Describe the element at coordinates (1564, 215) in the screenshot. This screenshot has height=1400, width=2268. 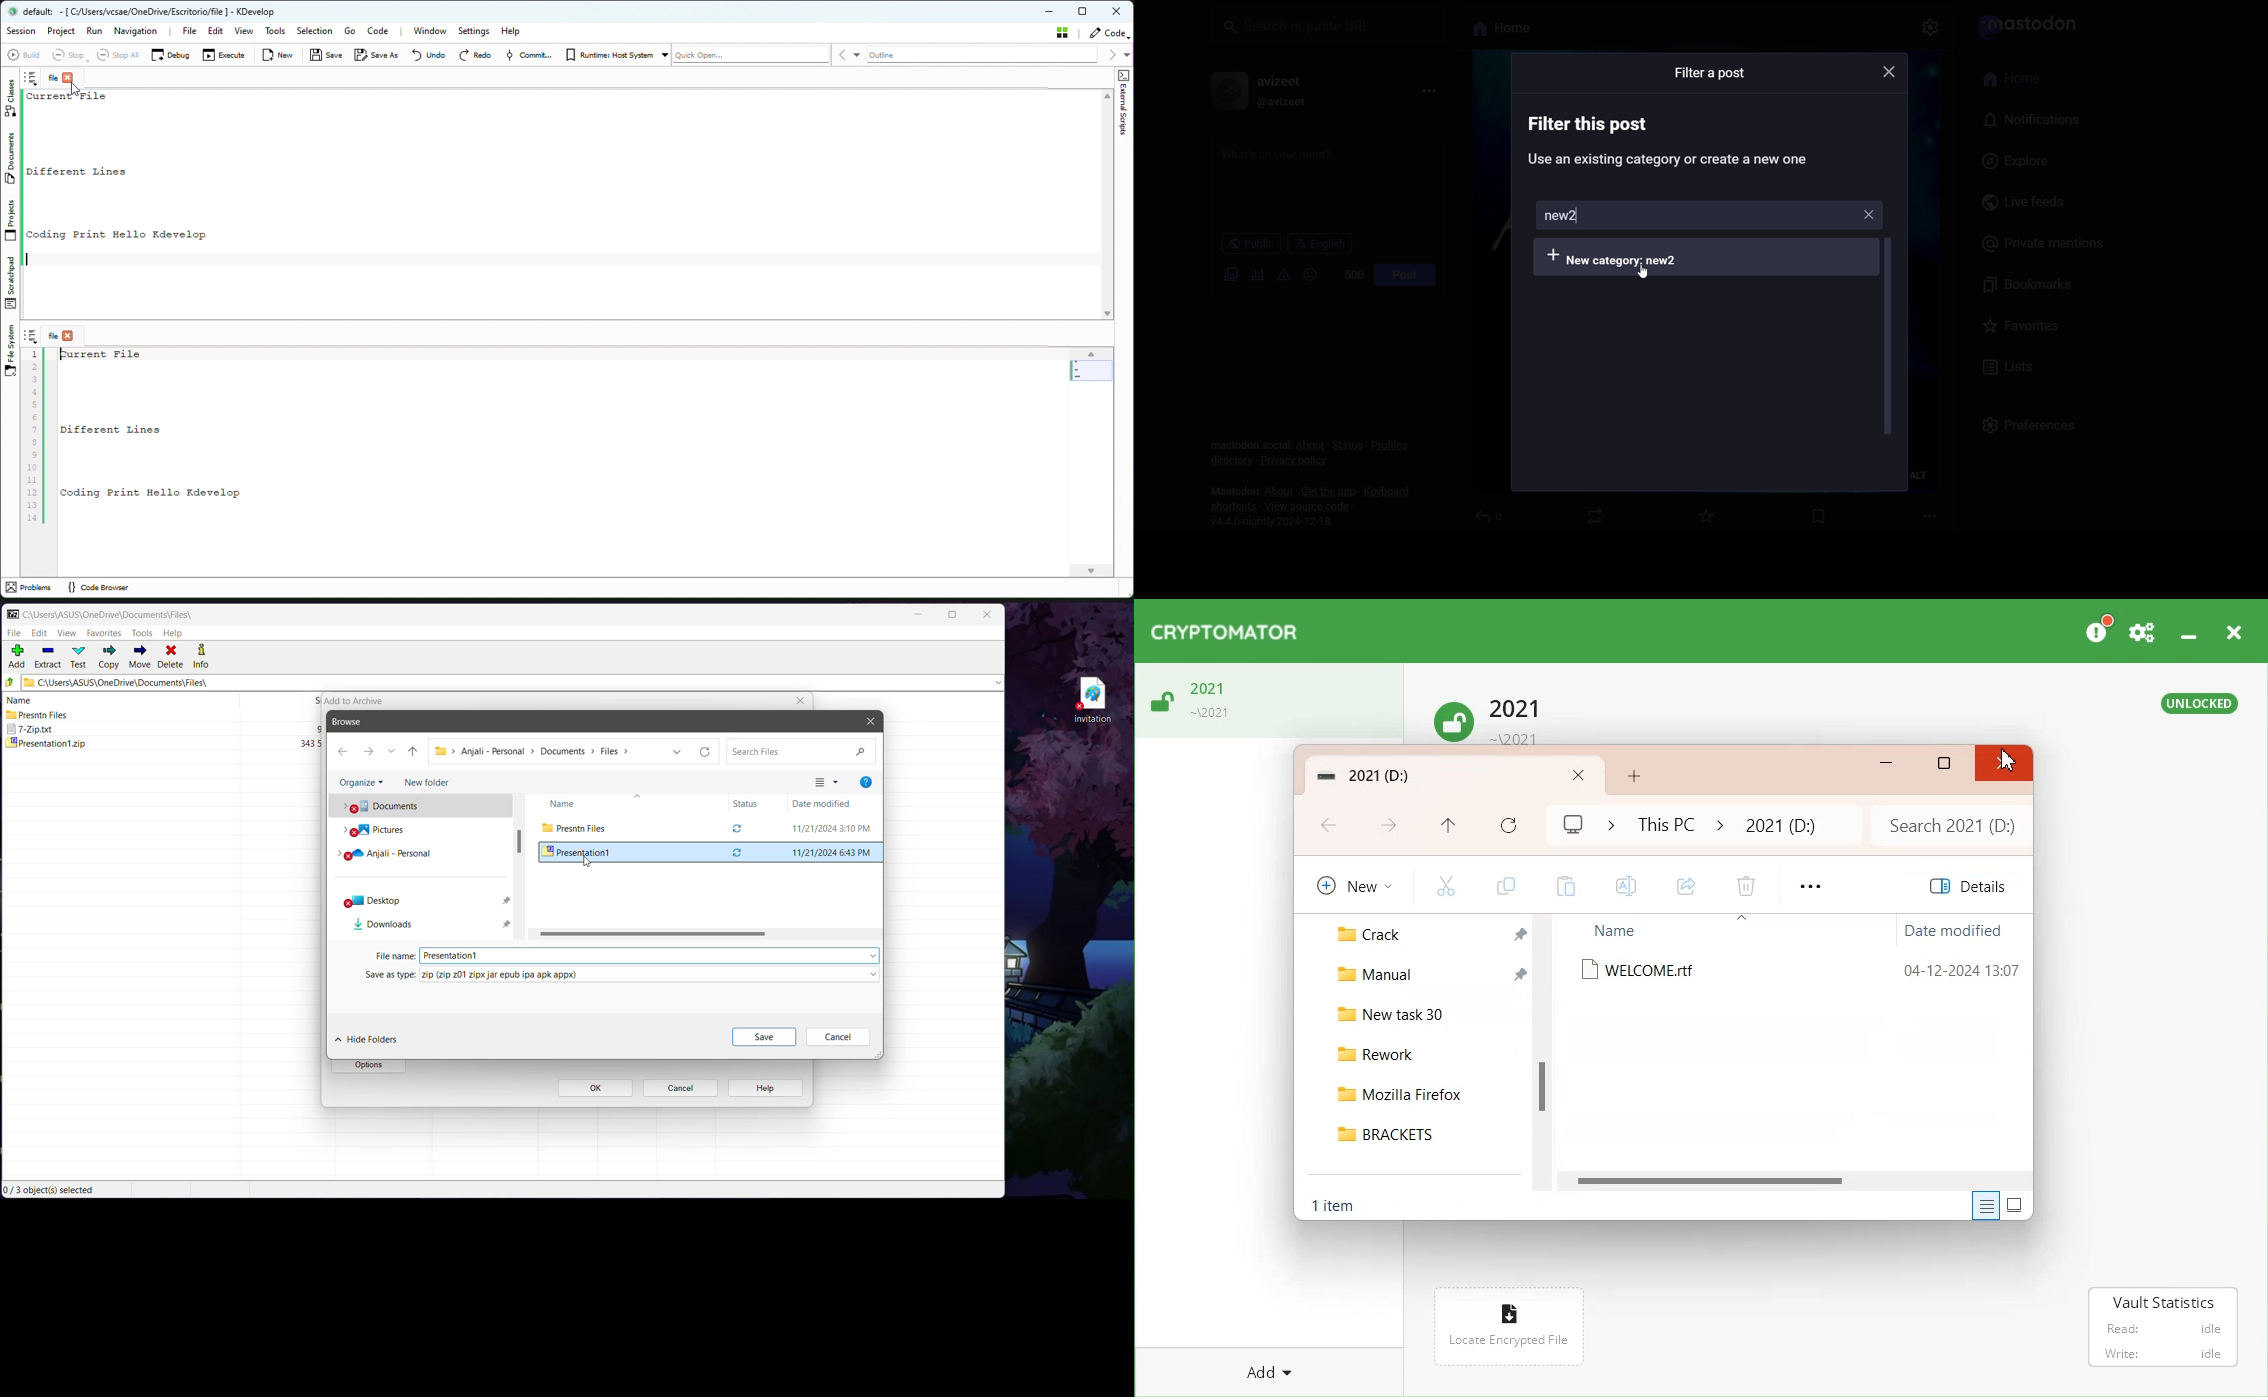
I see `new category name` at that location.